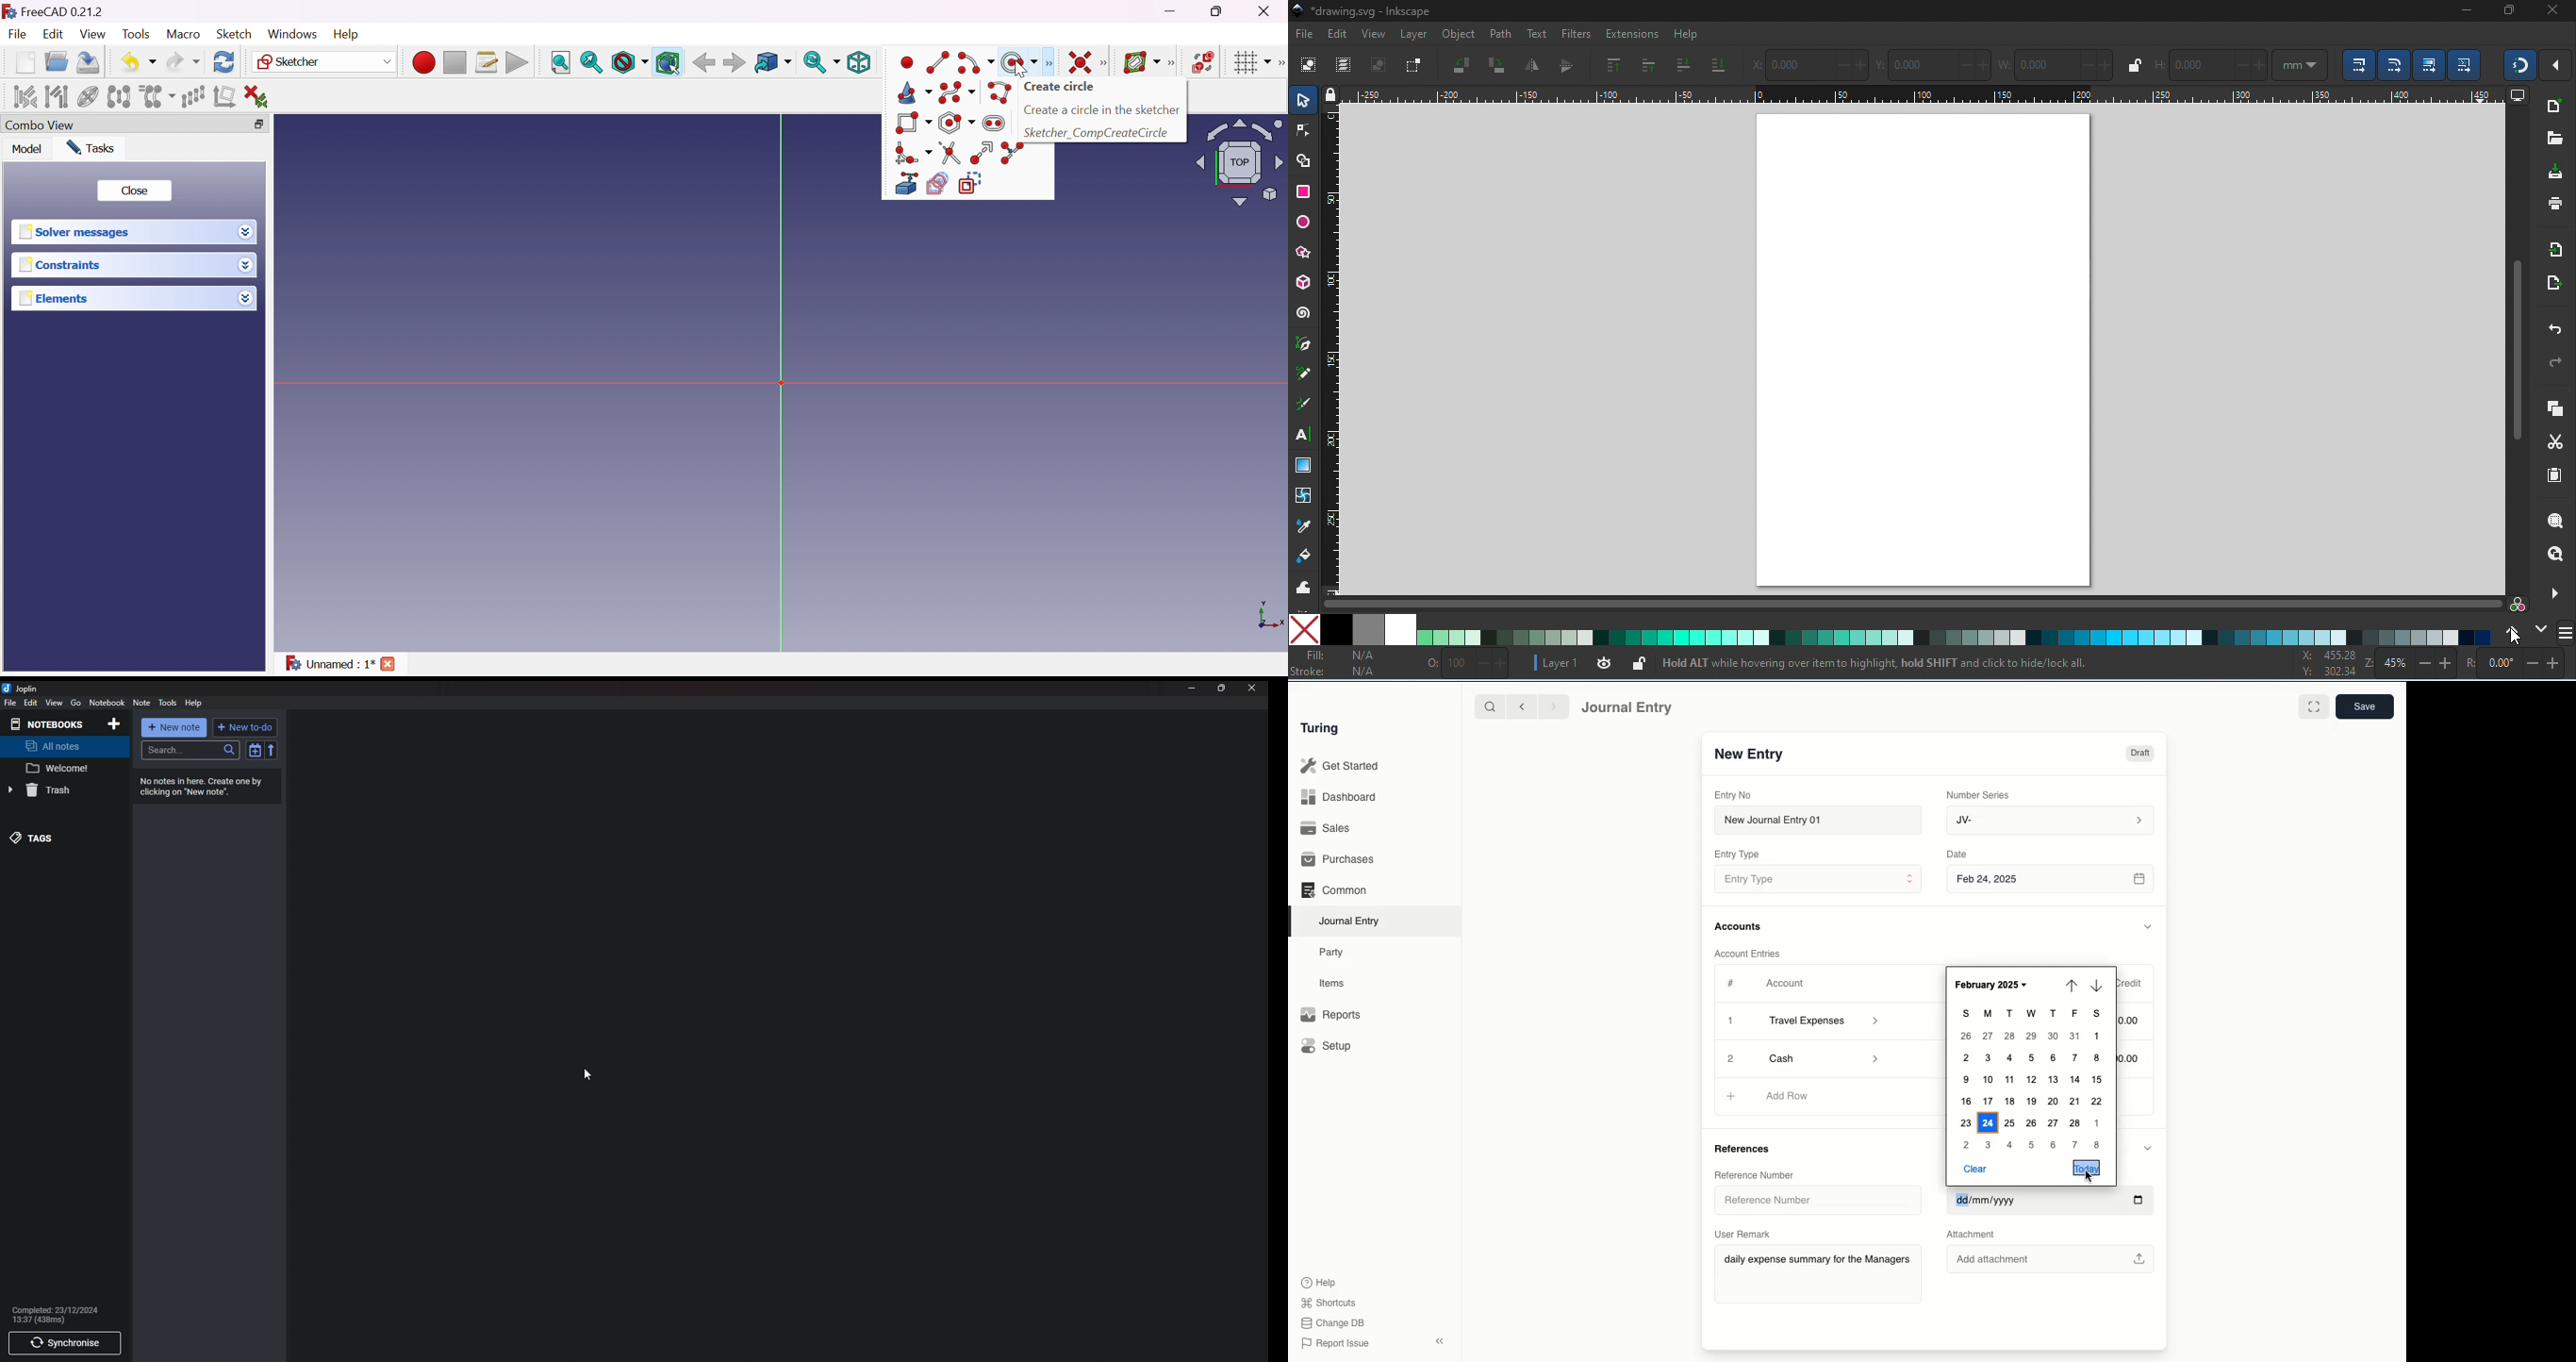 Image resolution: width=2576 pixels, height=1372 pixels. I want to click on Journal Entry, so click(1350, 922).